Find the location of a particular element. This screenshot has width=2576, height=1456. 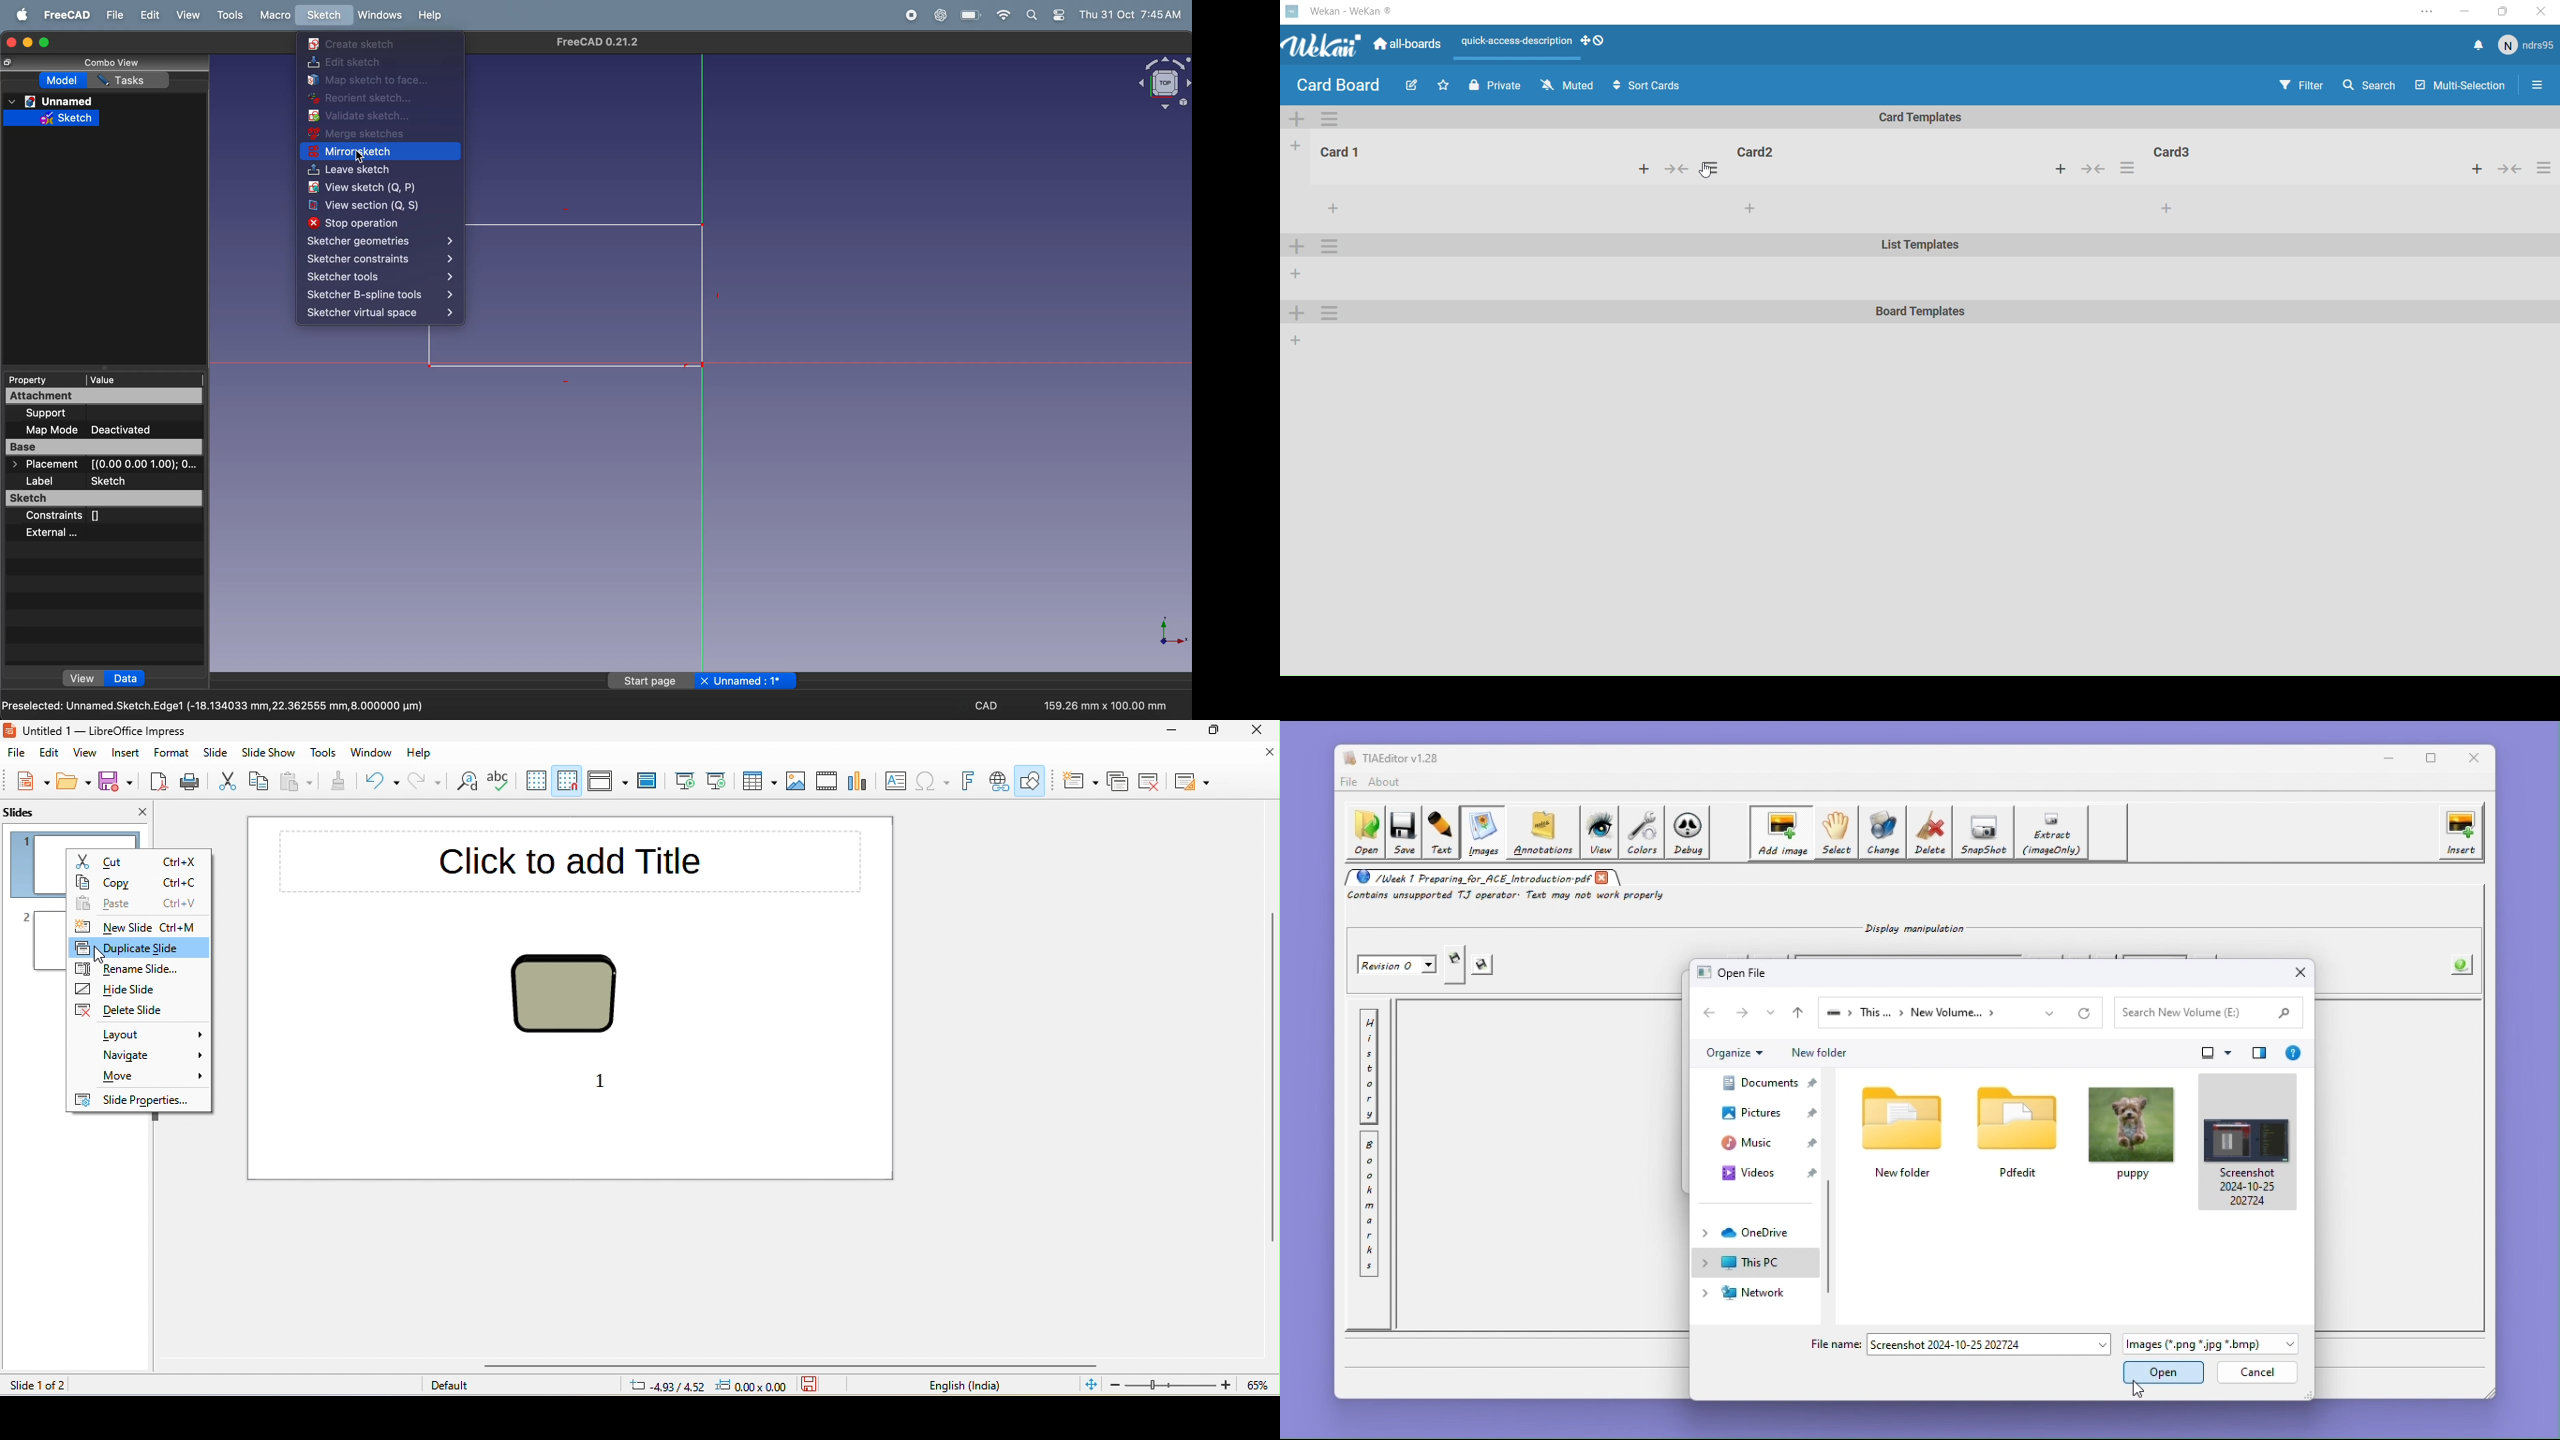

stop operation is located at coordinates (370, 223).